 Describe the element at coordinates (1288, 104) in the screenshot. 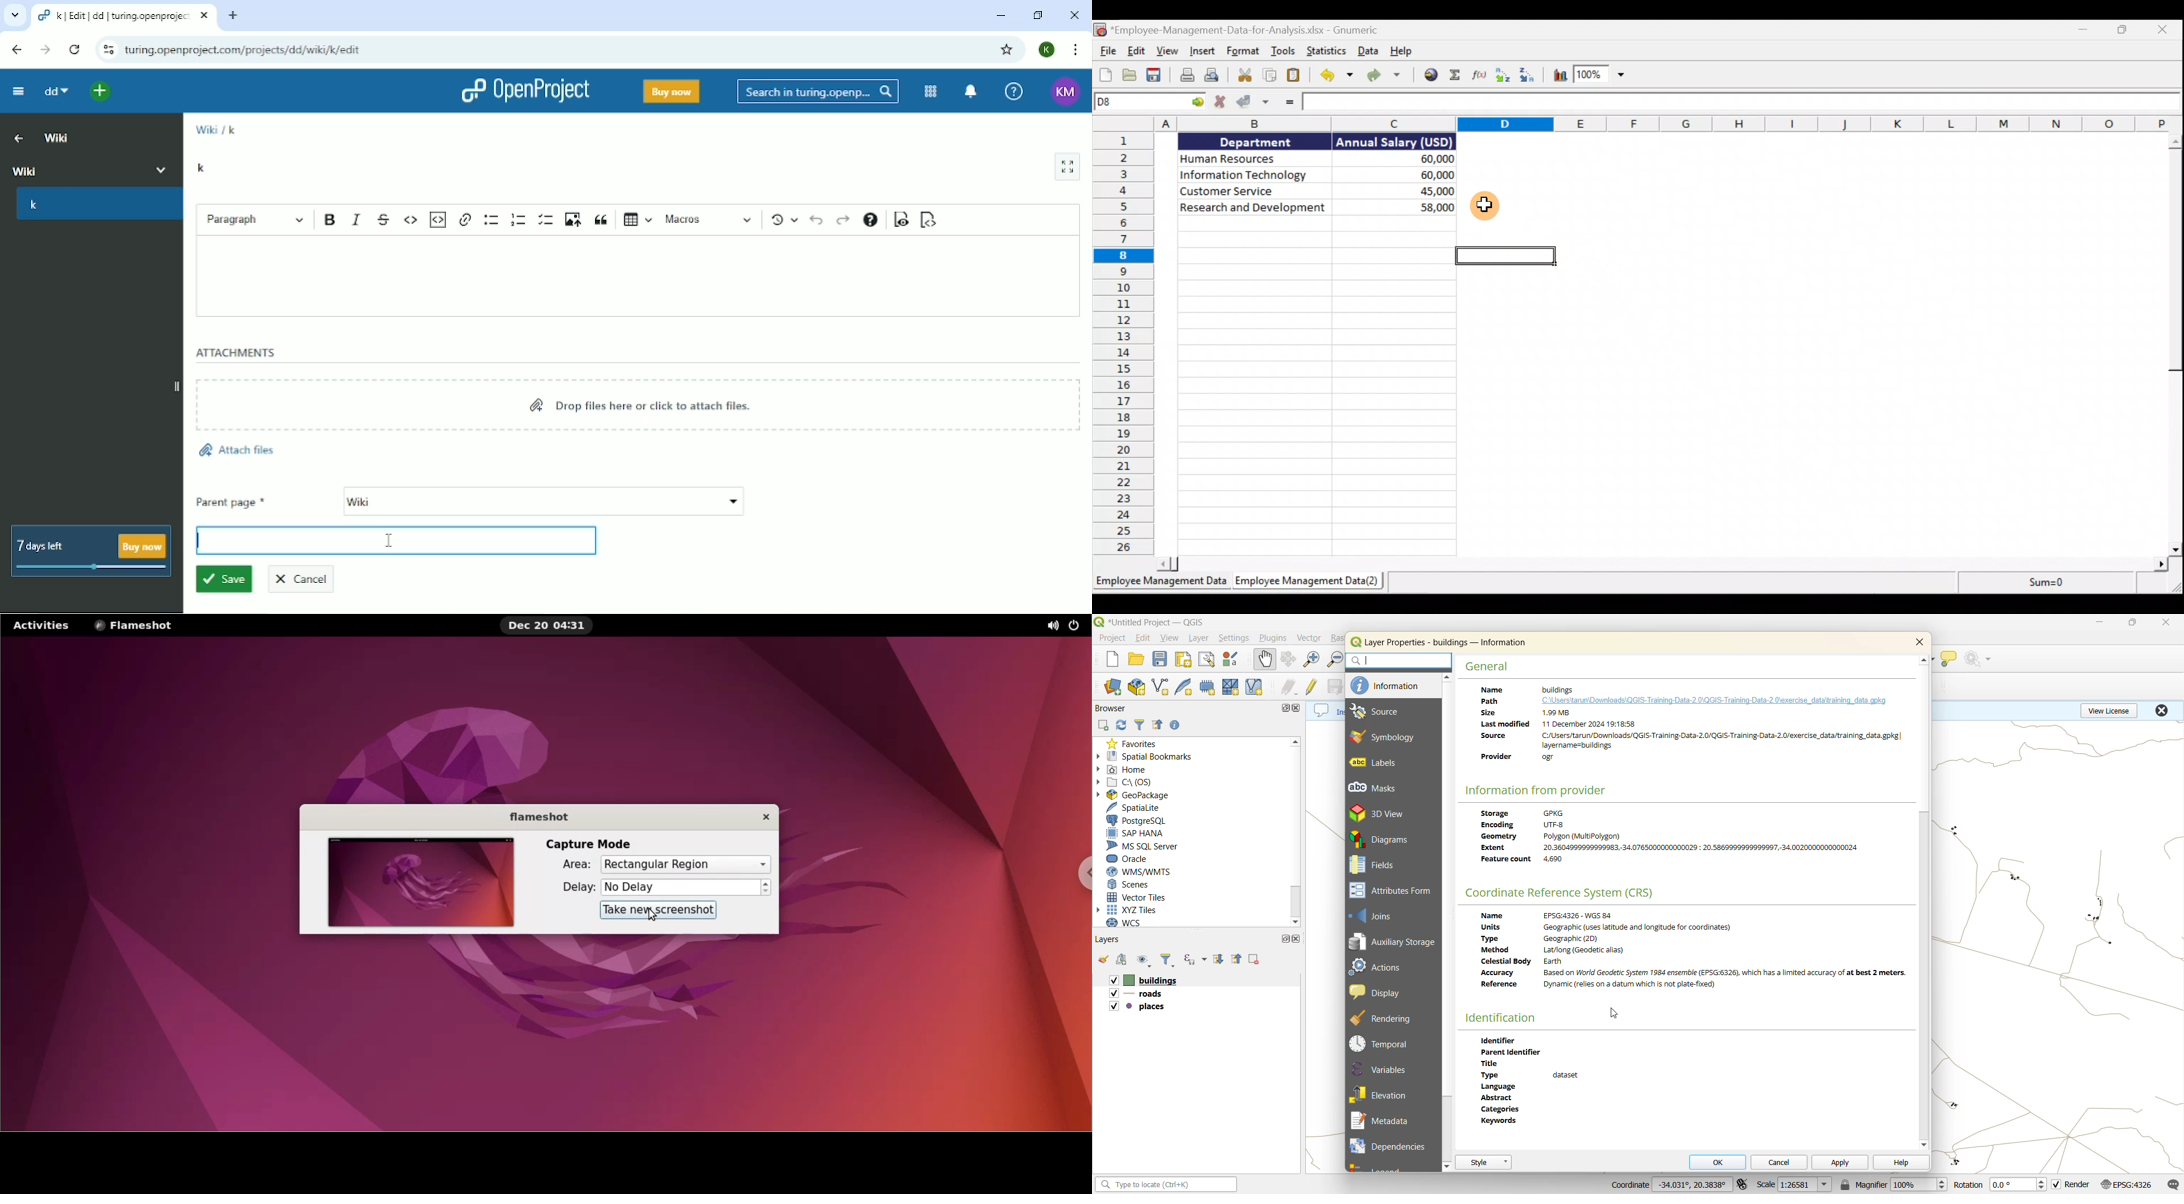

I see `Enter formula` at that location.